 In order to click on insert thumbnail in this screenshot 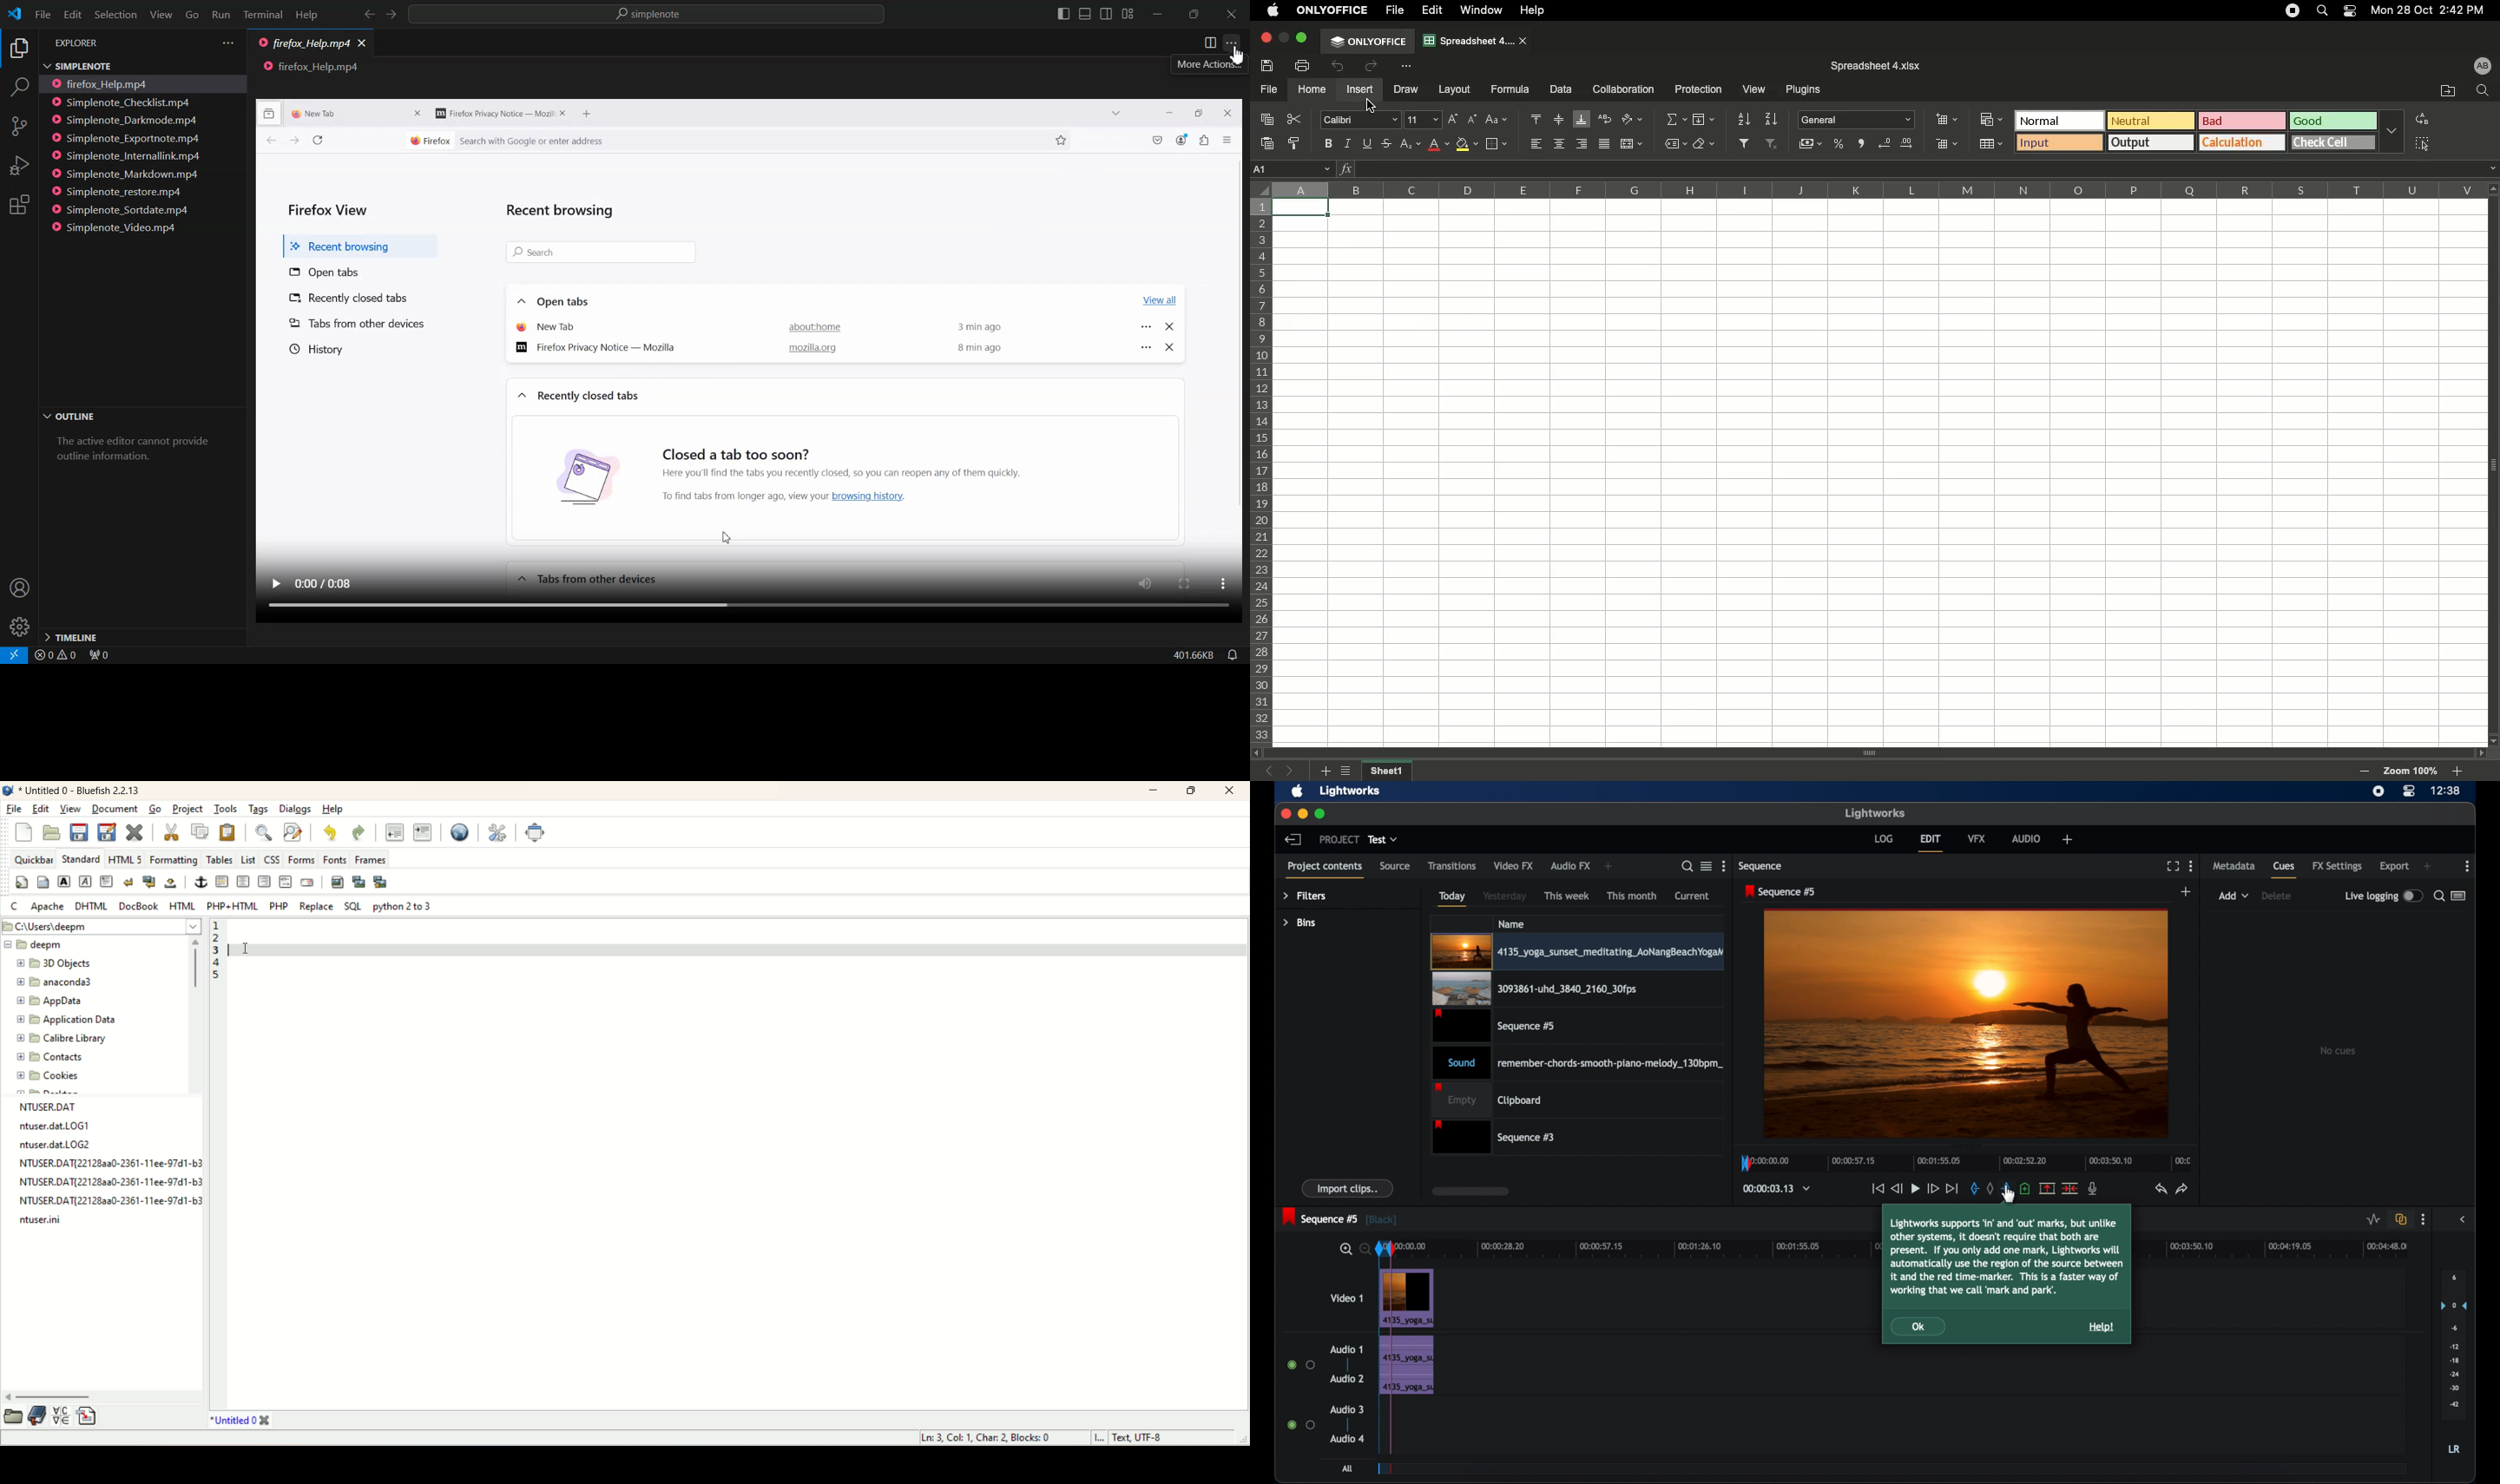, I will do `click(359, 881)`.